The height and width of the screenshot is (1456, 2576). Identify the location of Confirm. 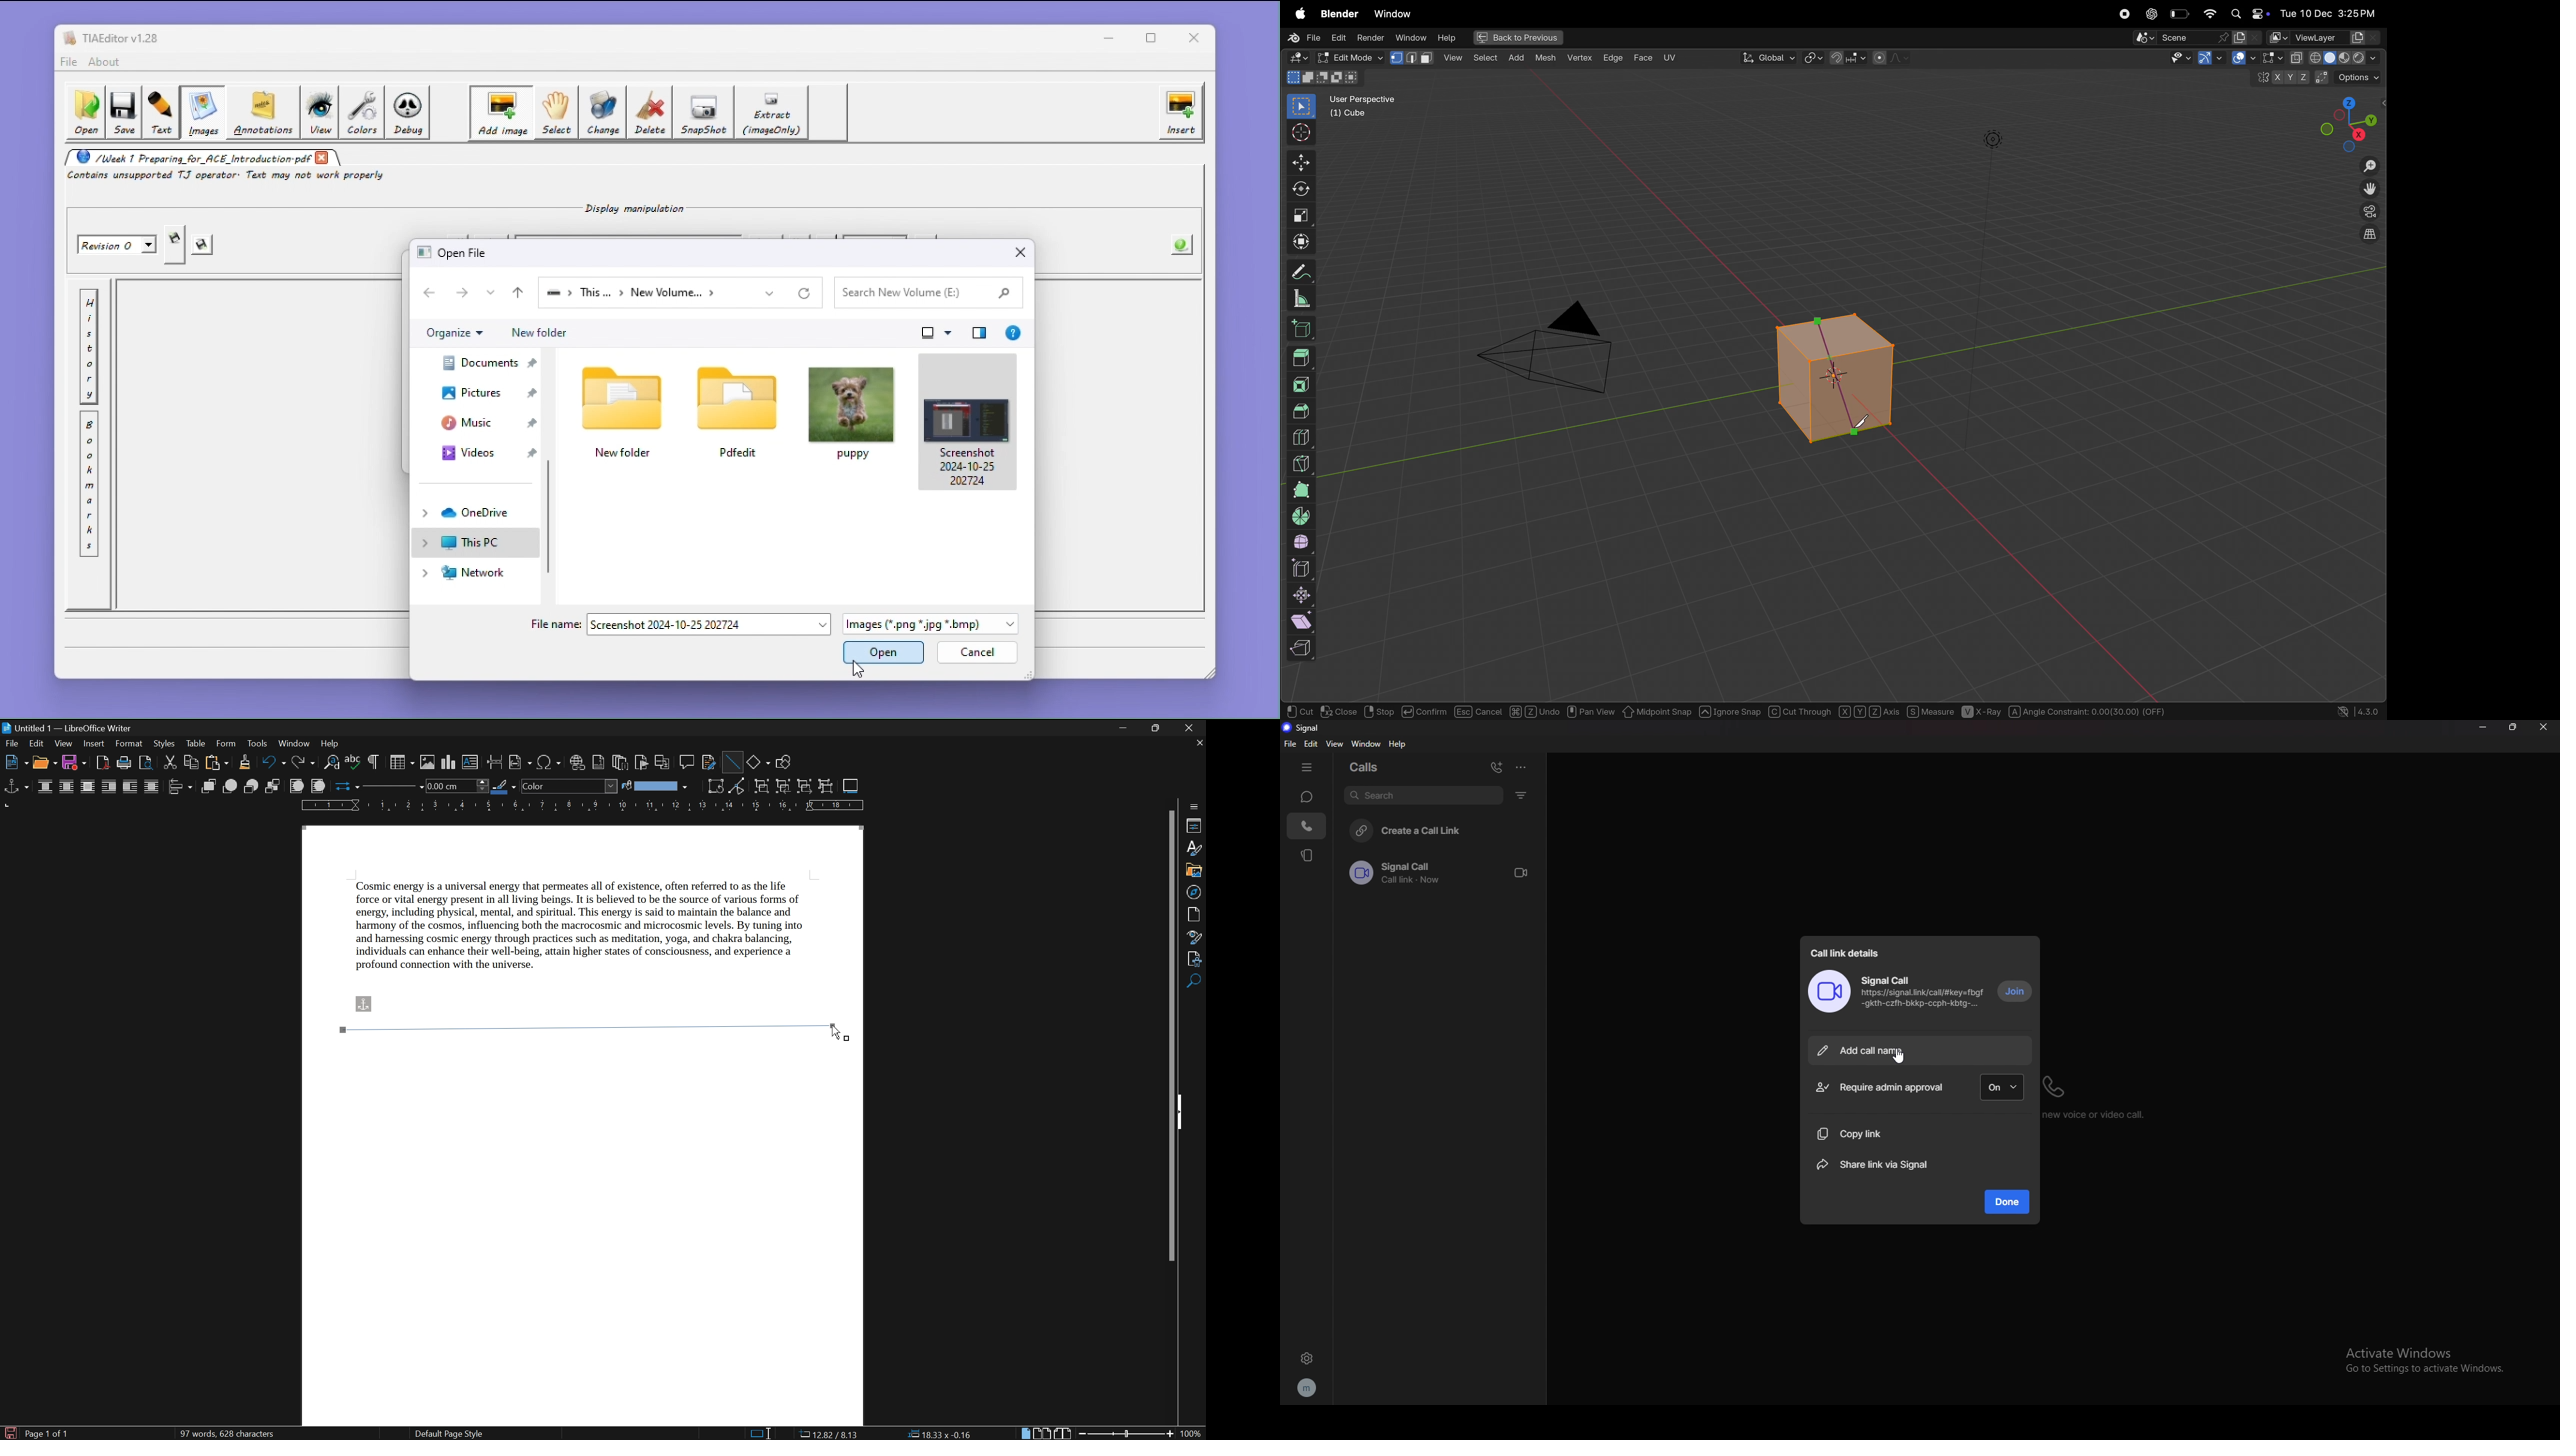
(1423, 711).